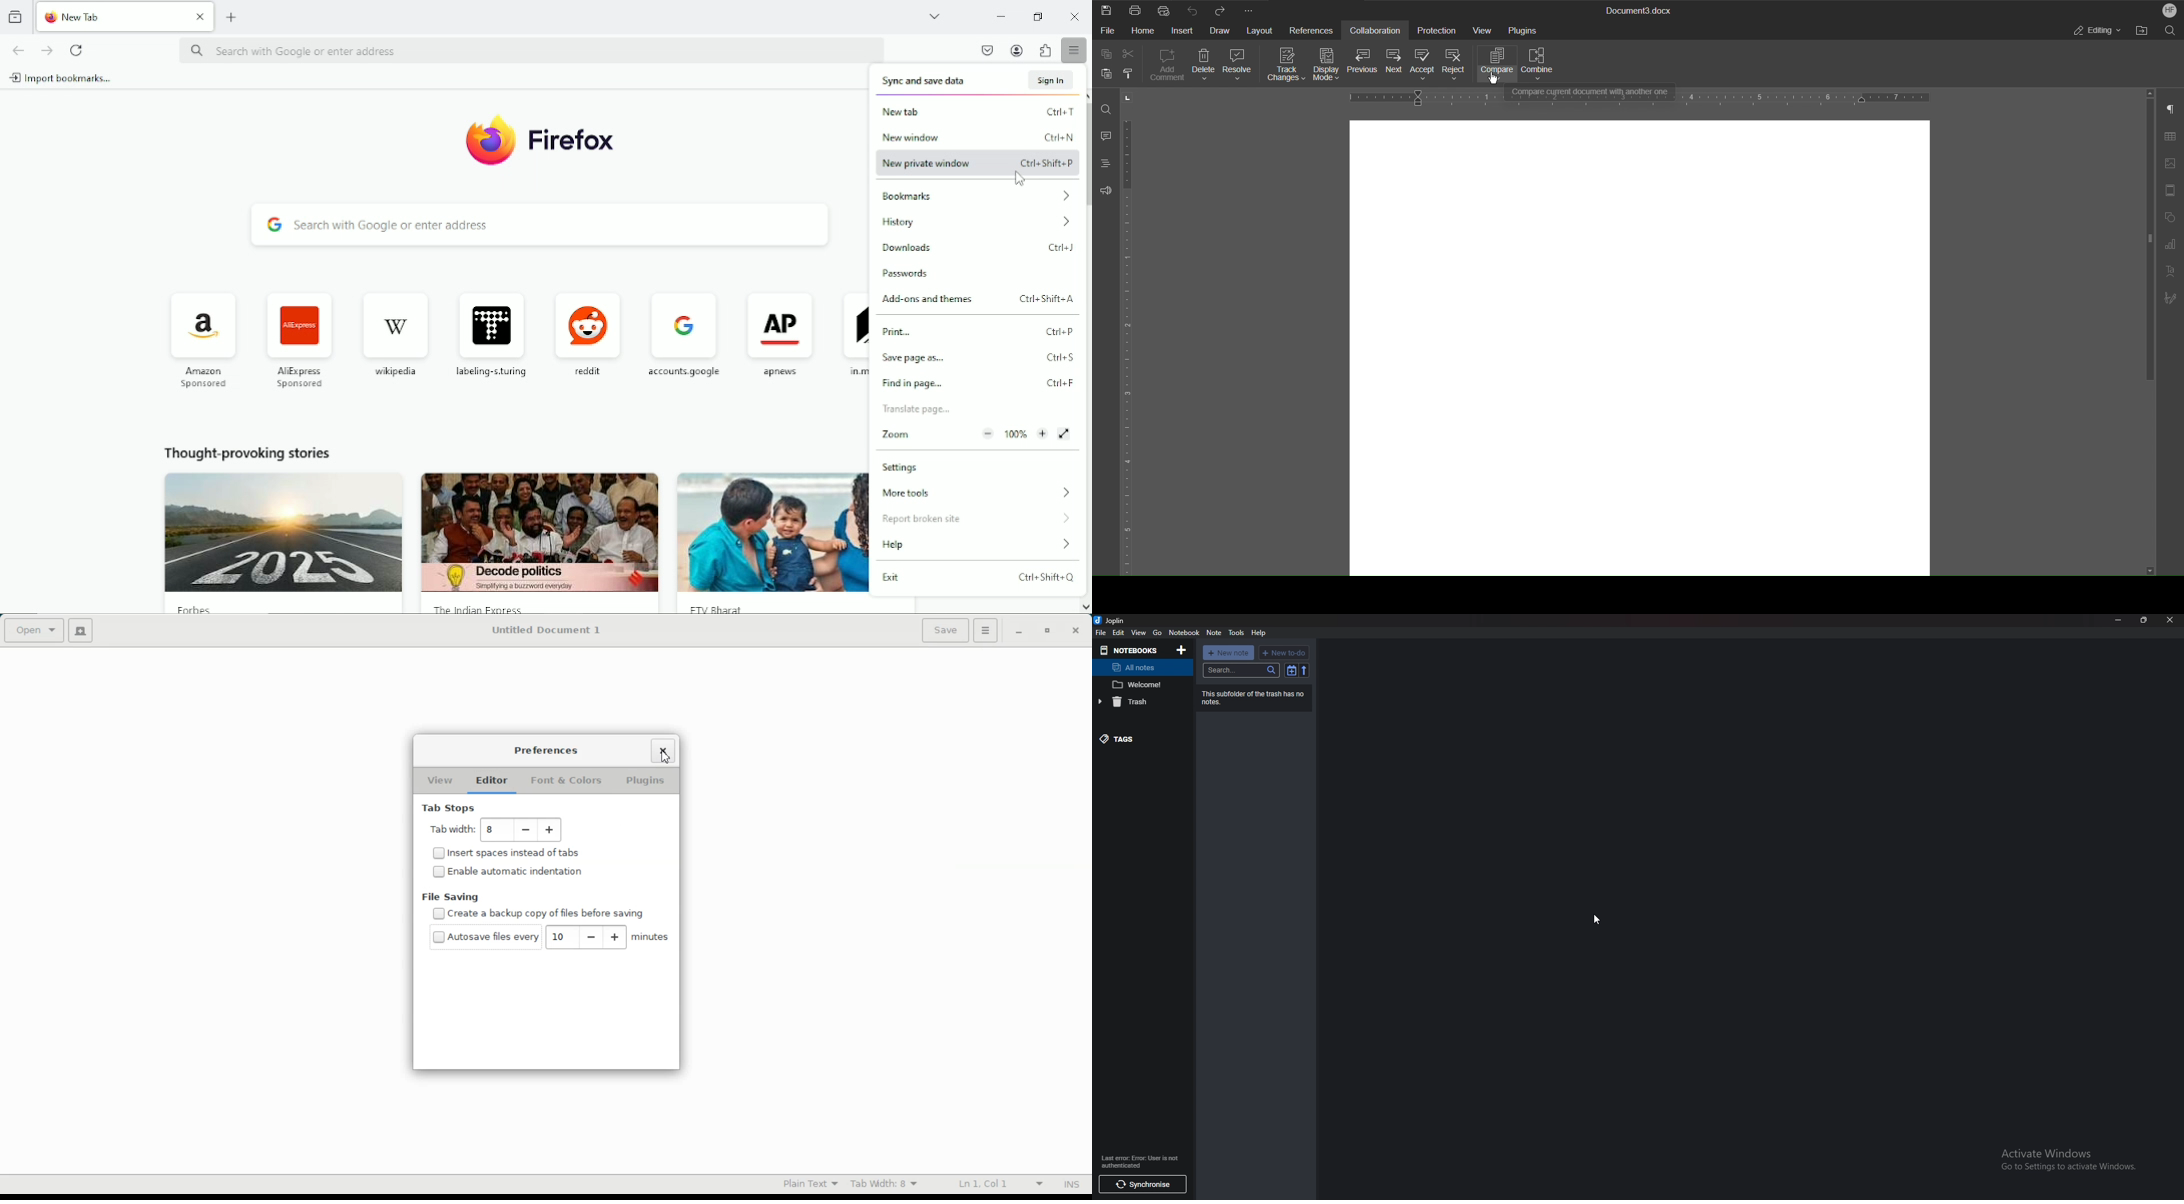 The width and height of the screenshot is (2184, 1204). I want to click on Toggle sort, so click(1292, 670).